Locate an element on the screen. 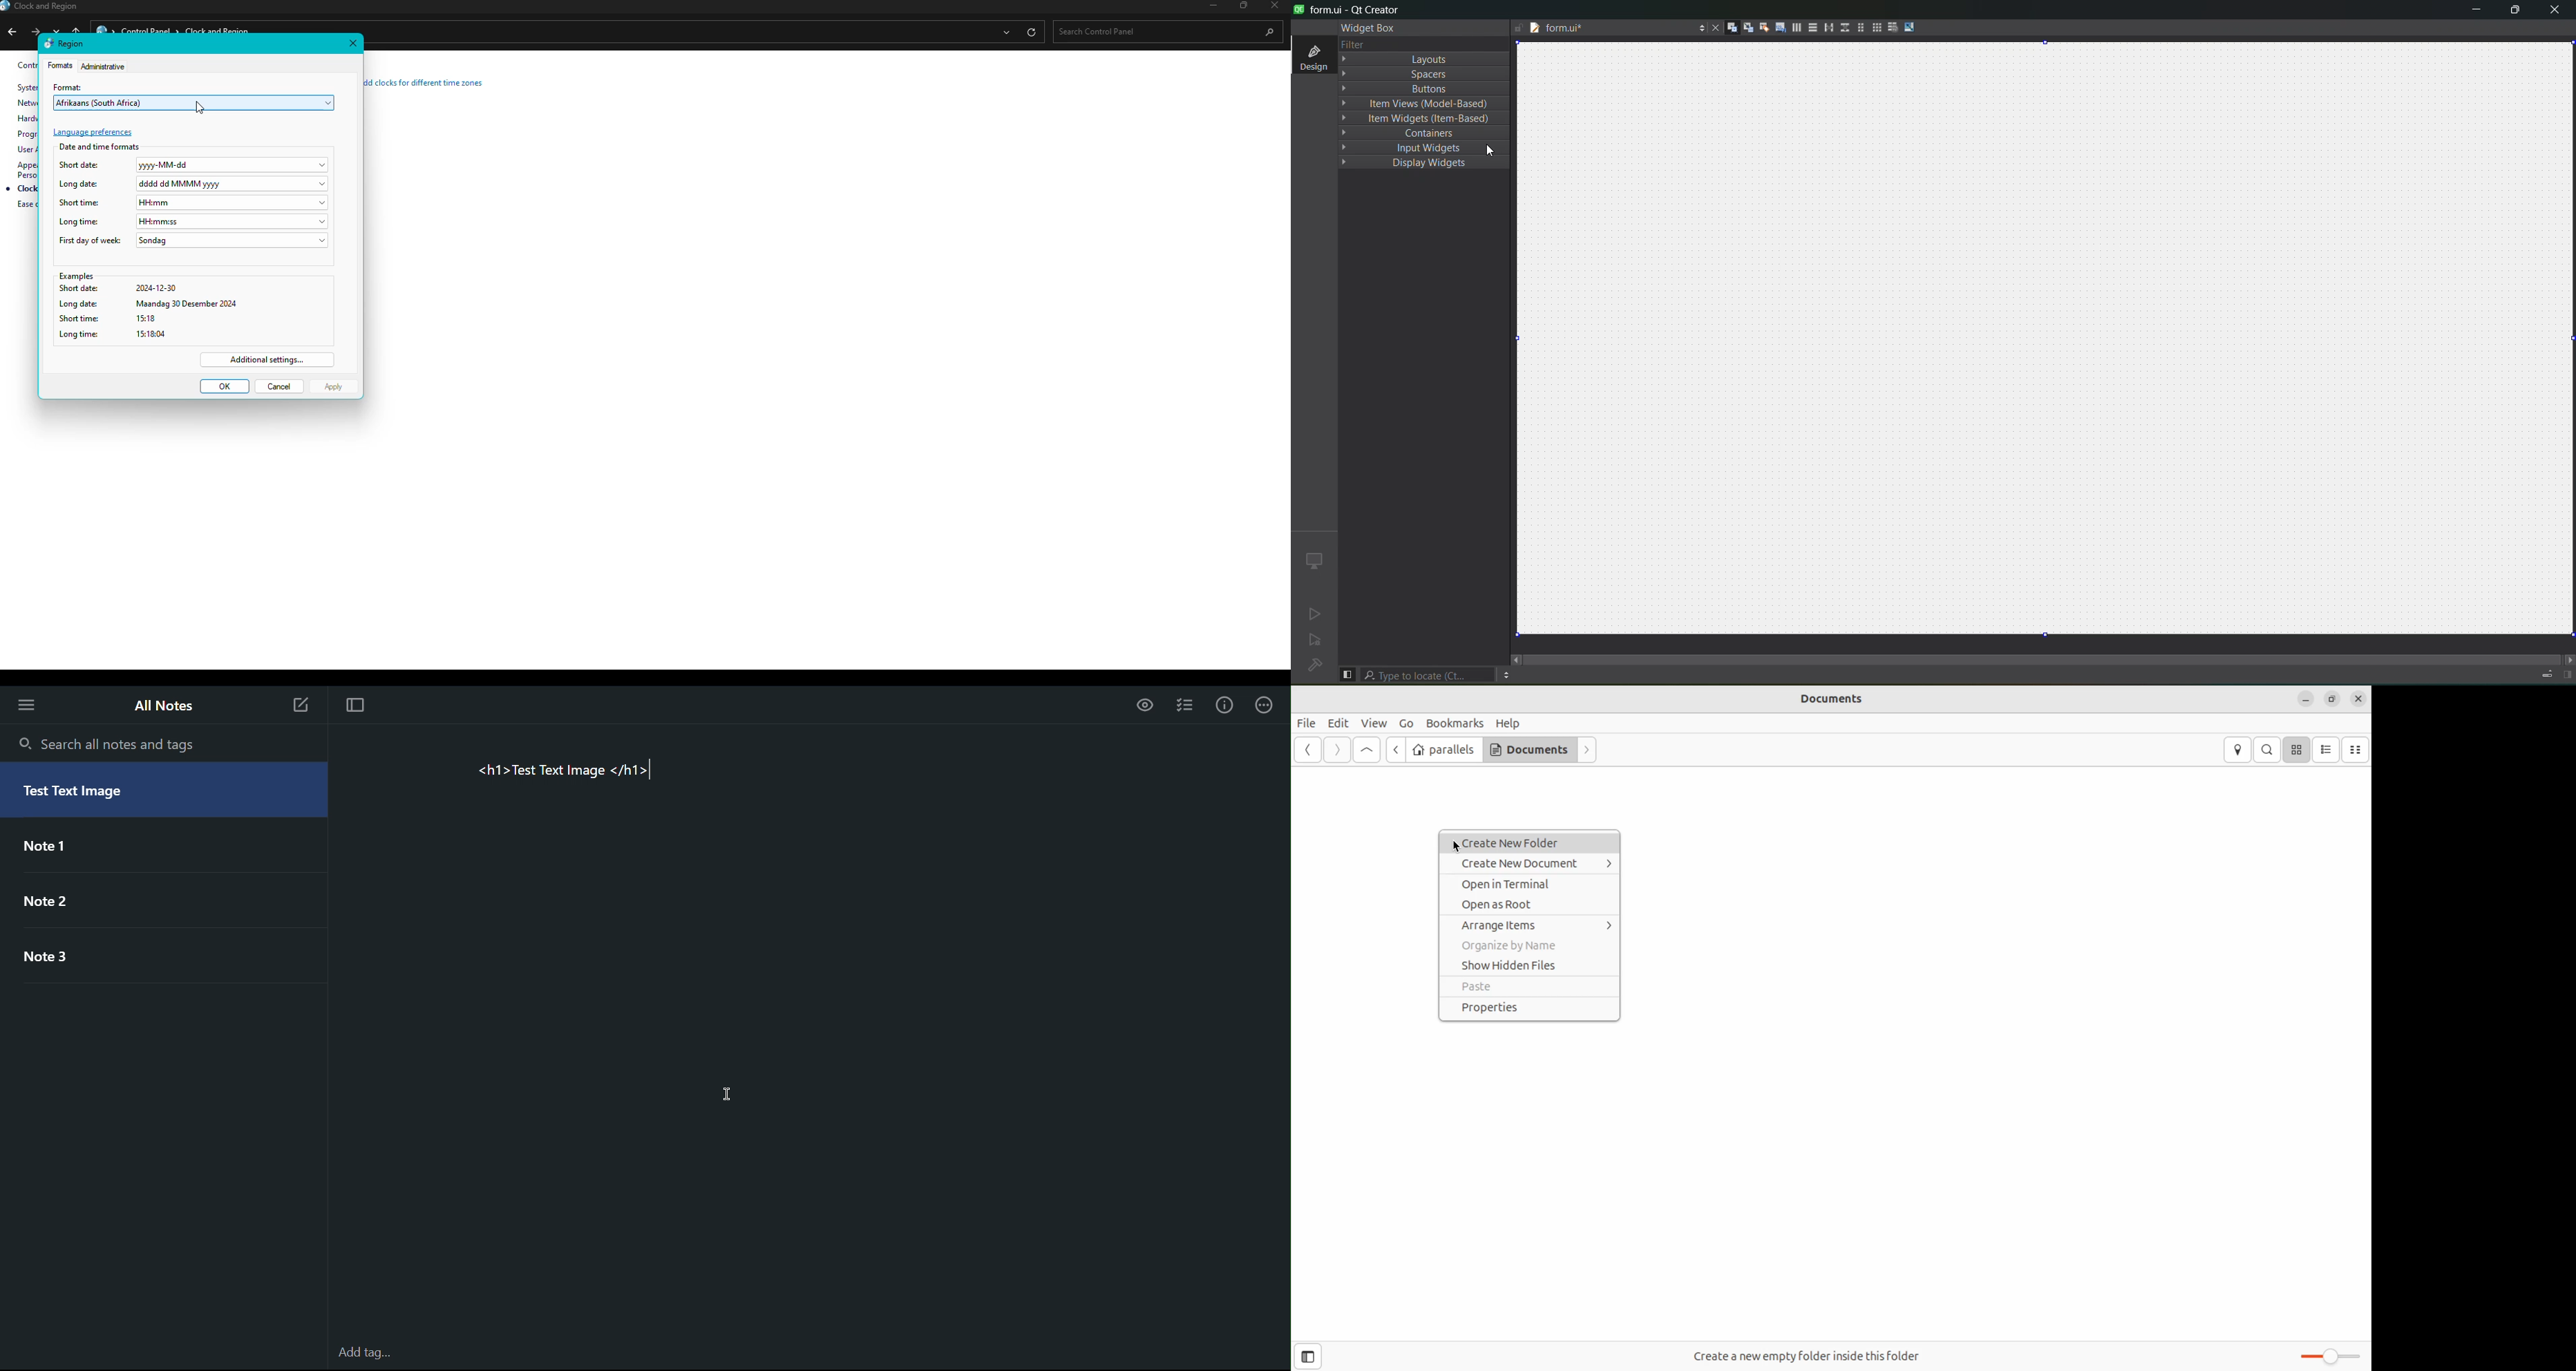 The image size is (2576, 1372). Checklist is located at coordinates (1188, 706).